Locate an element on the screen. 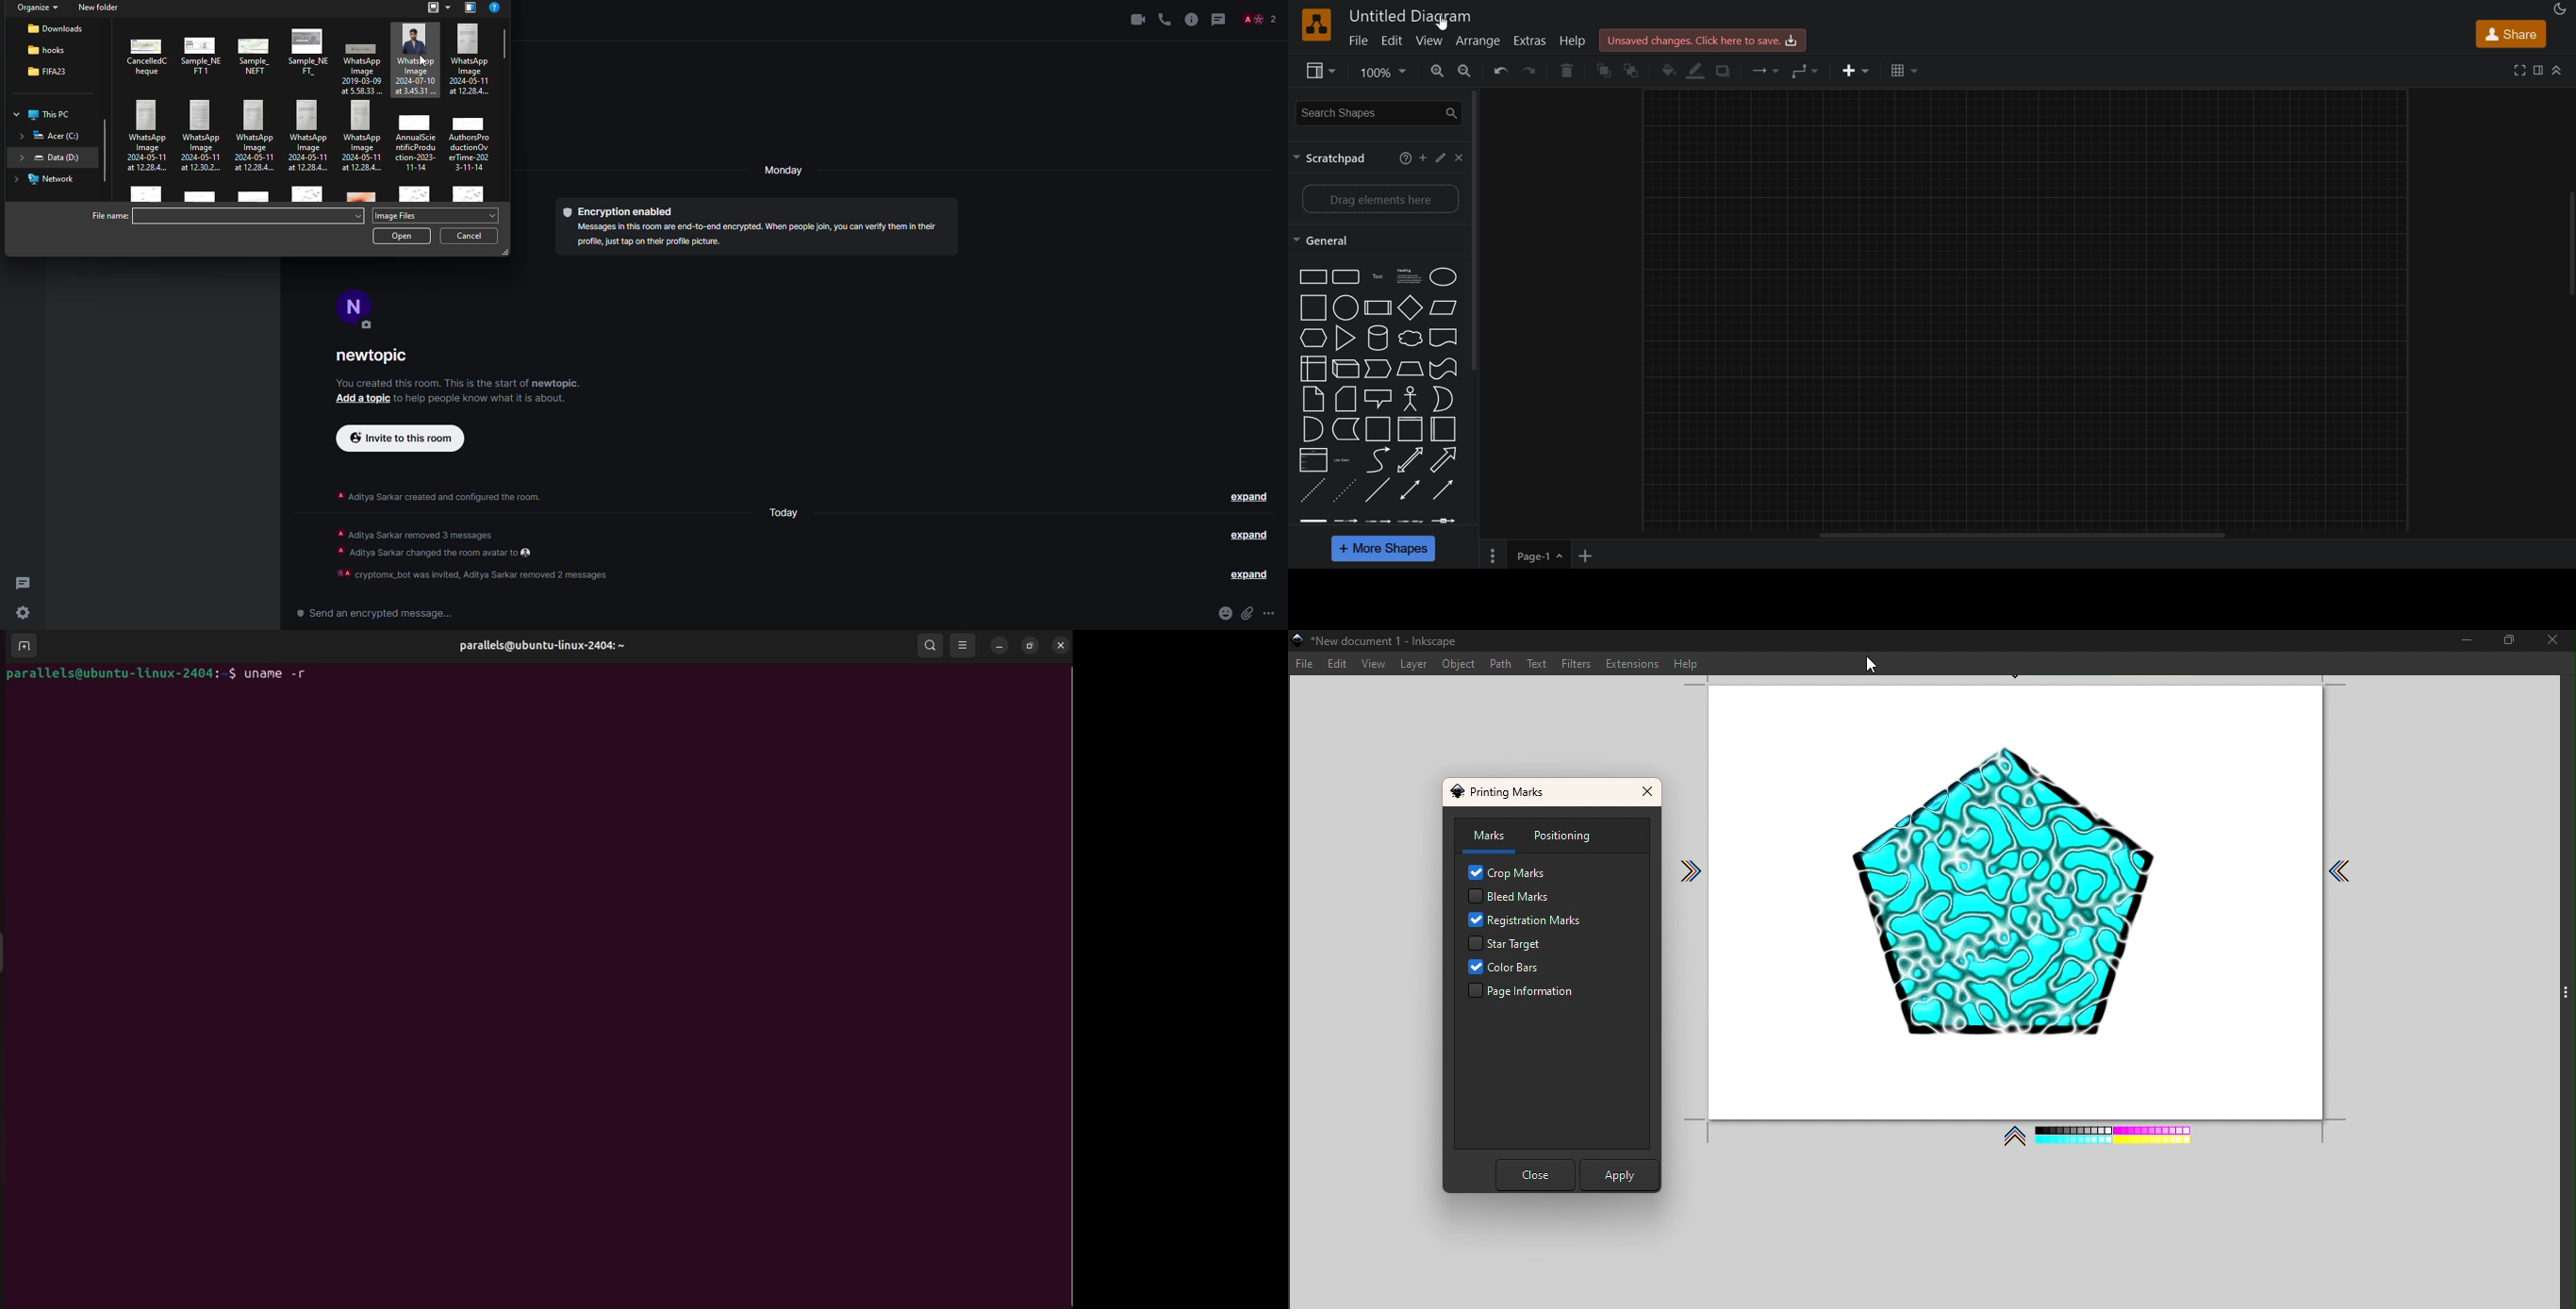 Image resolution: width=2576 pixels, height=1316 pixels. redo is located at coordinates (1531, 72).